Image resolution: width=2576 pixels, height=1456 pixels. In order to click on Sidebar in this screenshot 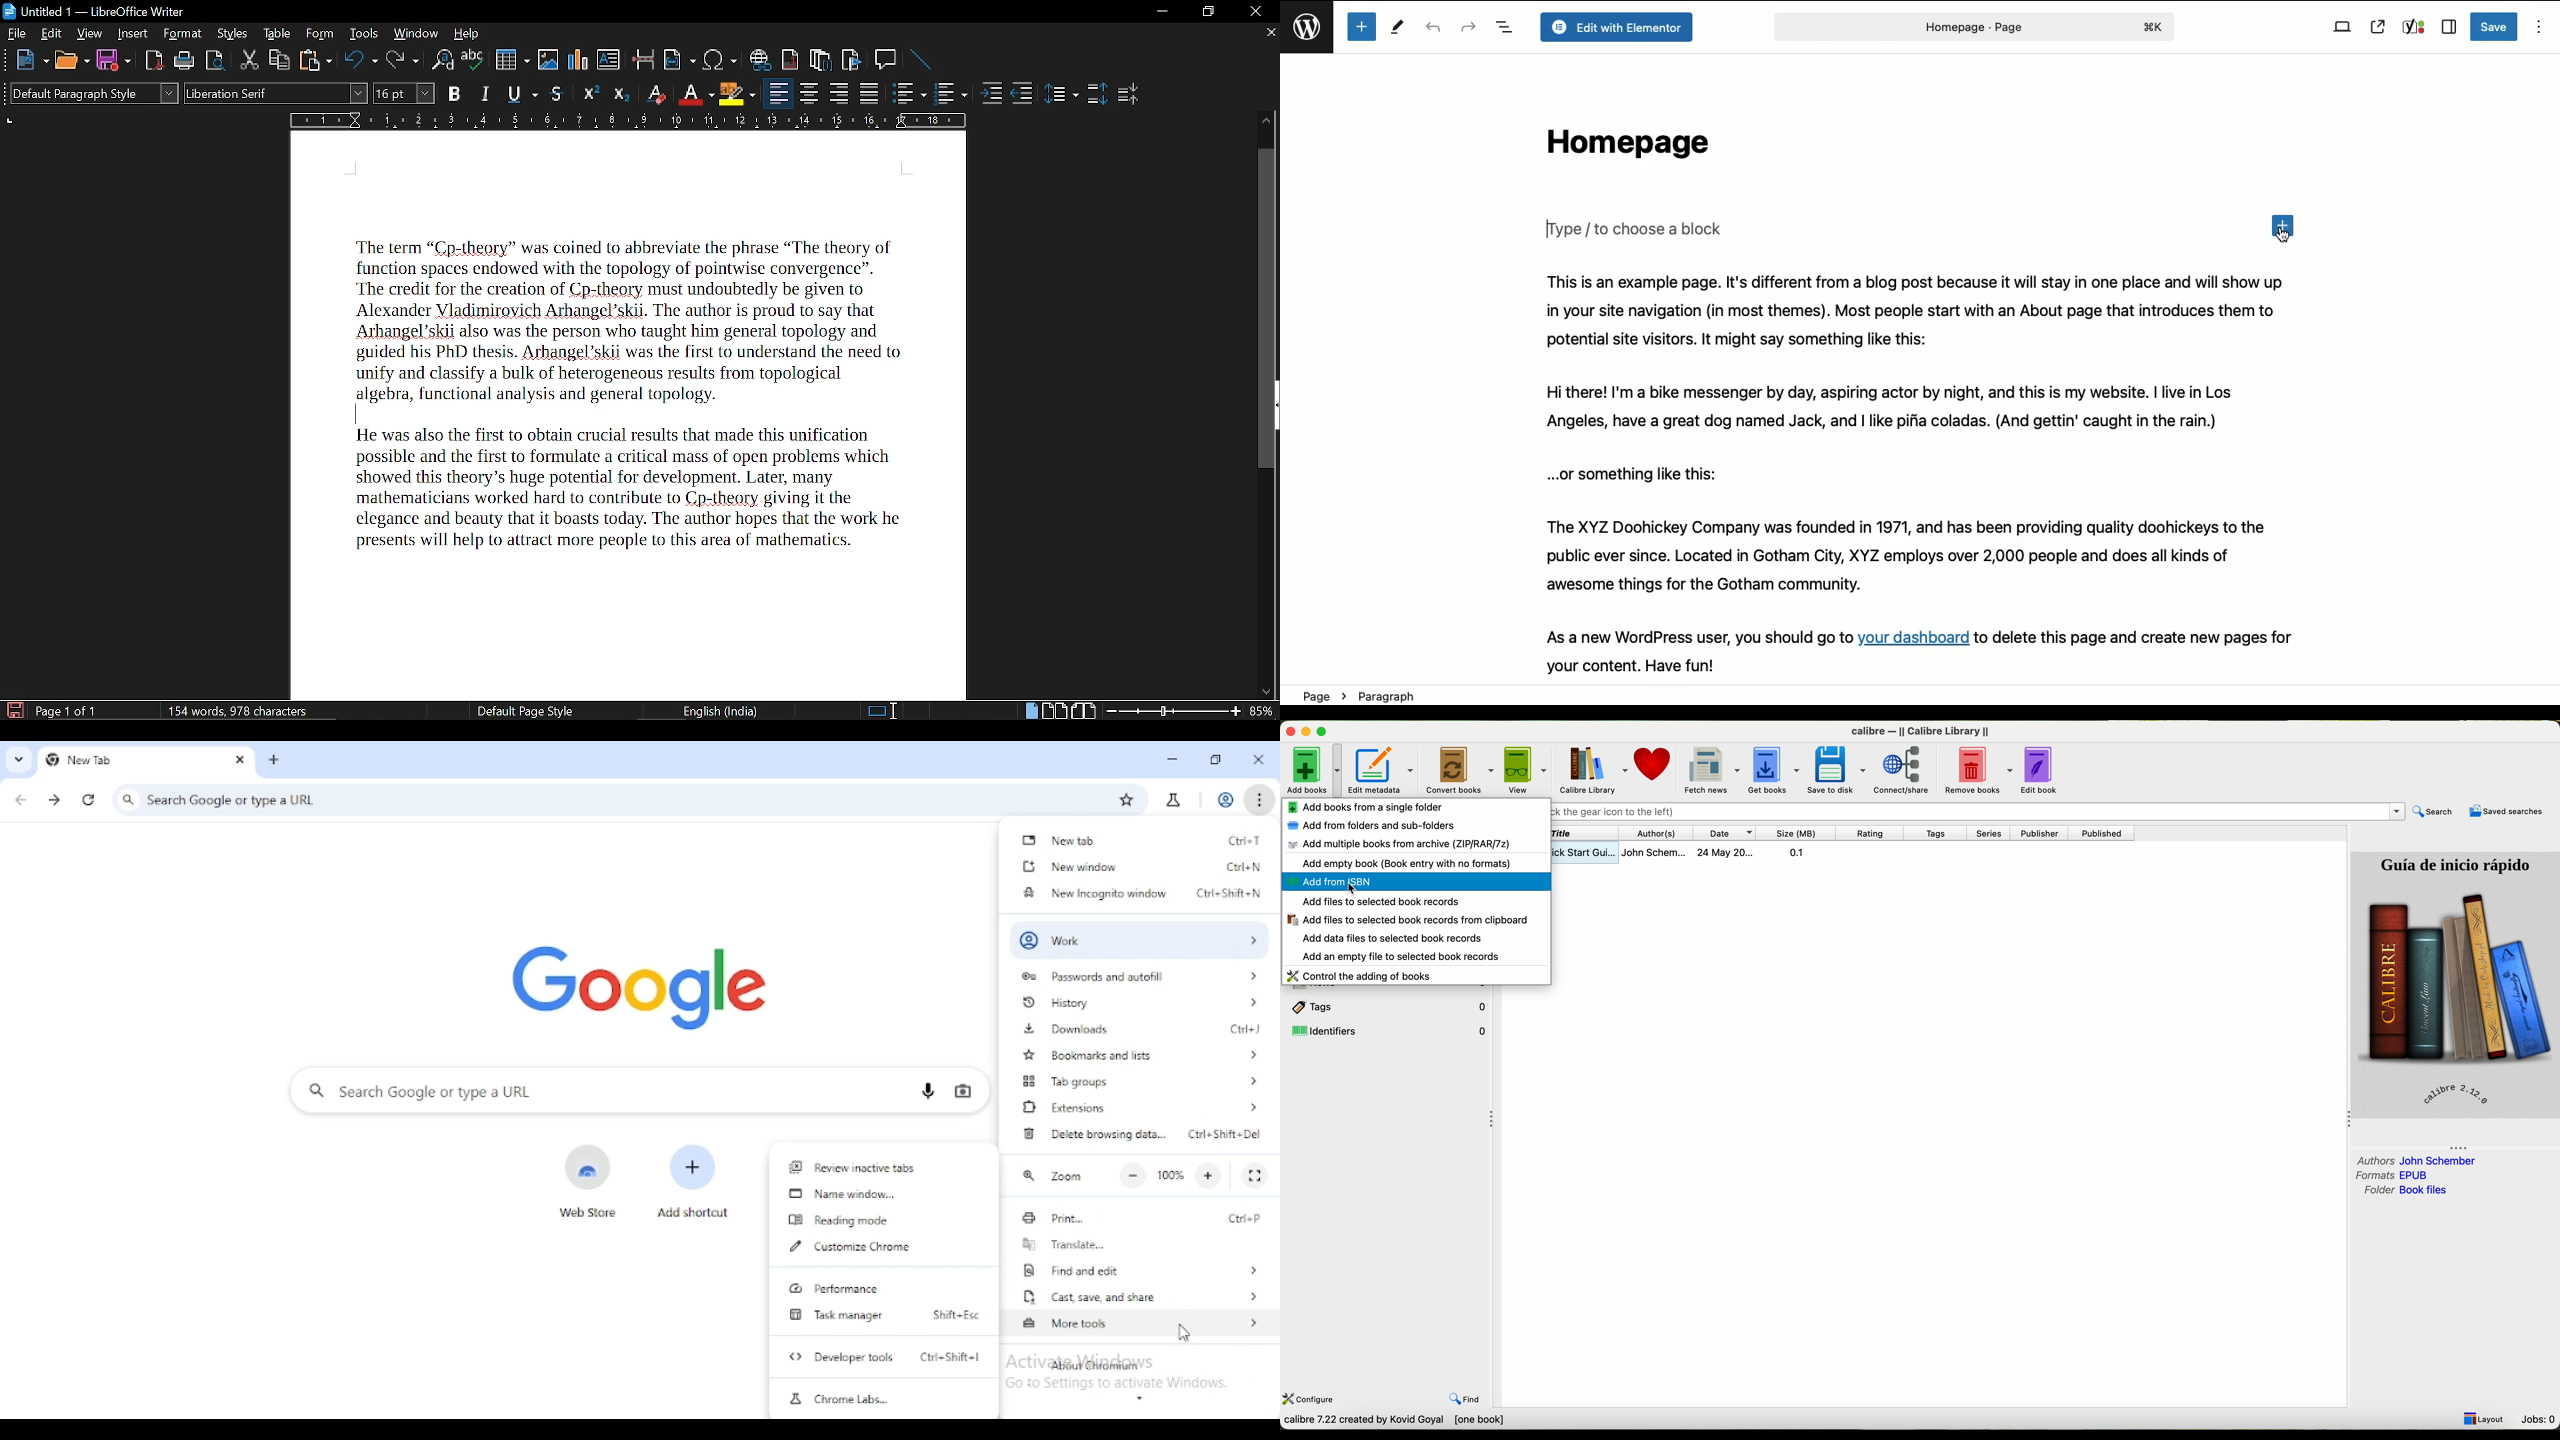, I will do `click(2448, 28)`.